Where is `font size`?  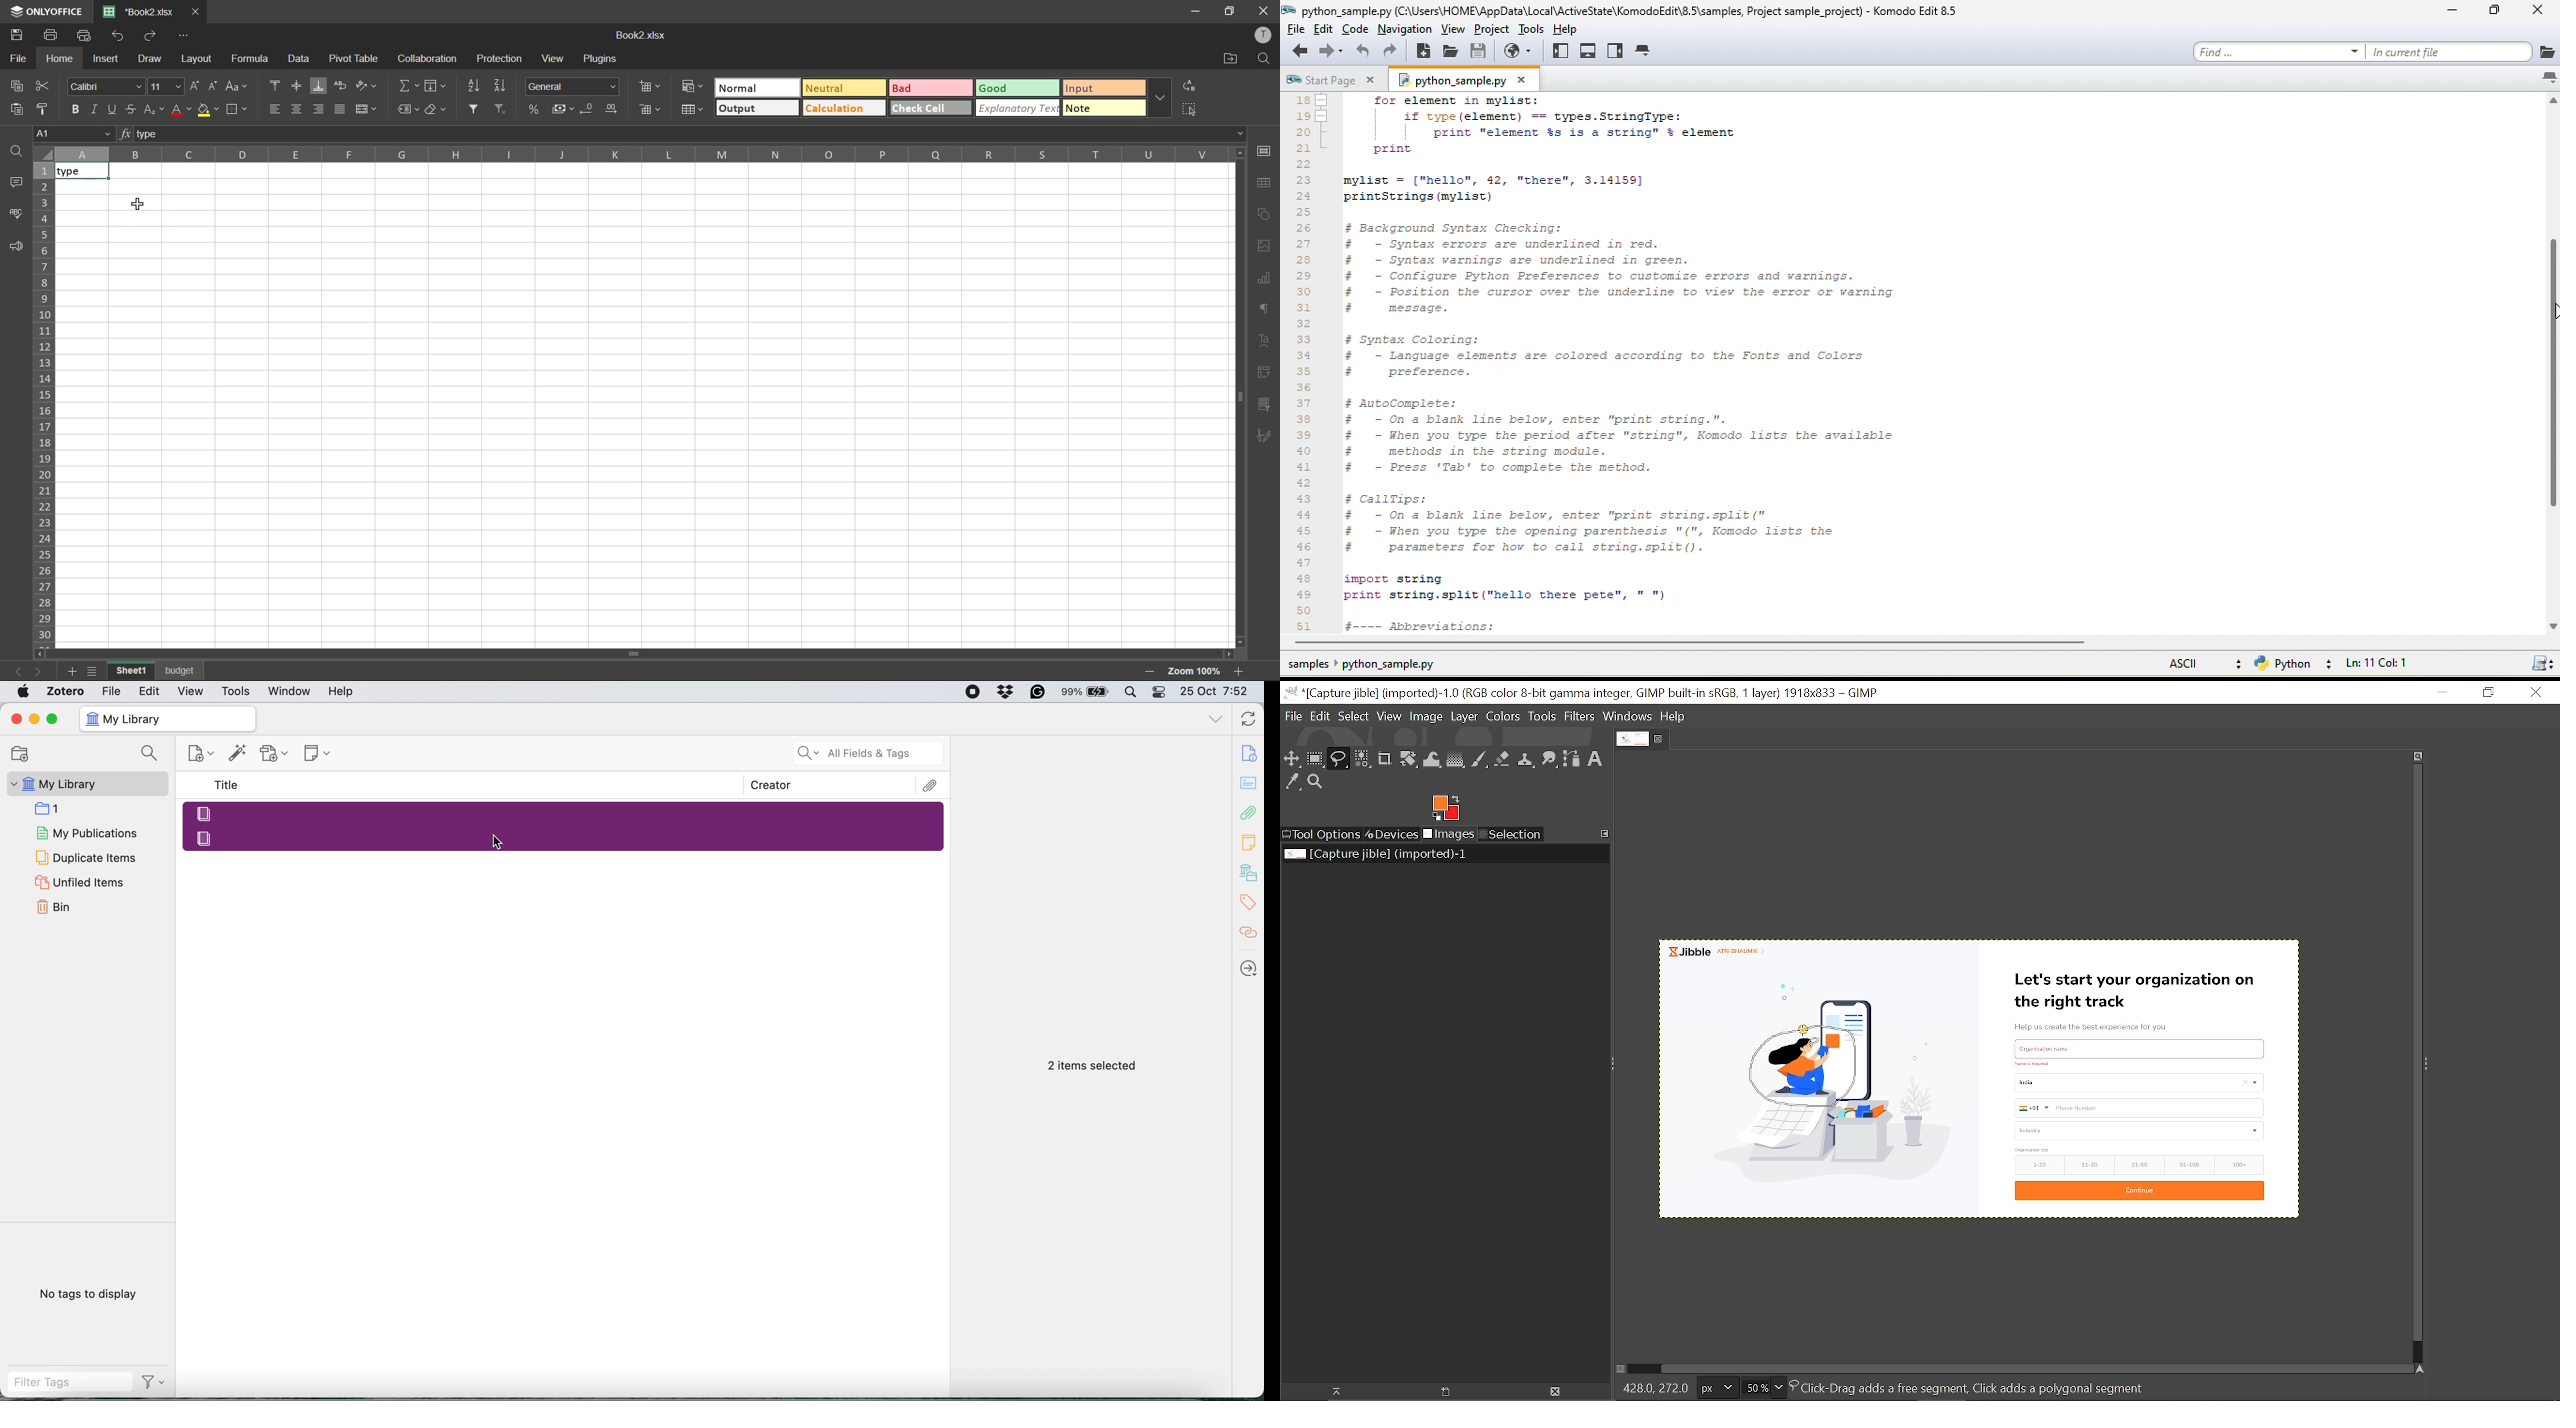
font size is located at coordinates (167, 86).